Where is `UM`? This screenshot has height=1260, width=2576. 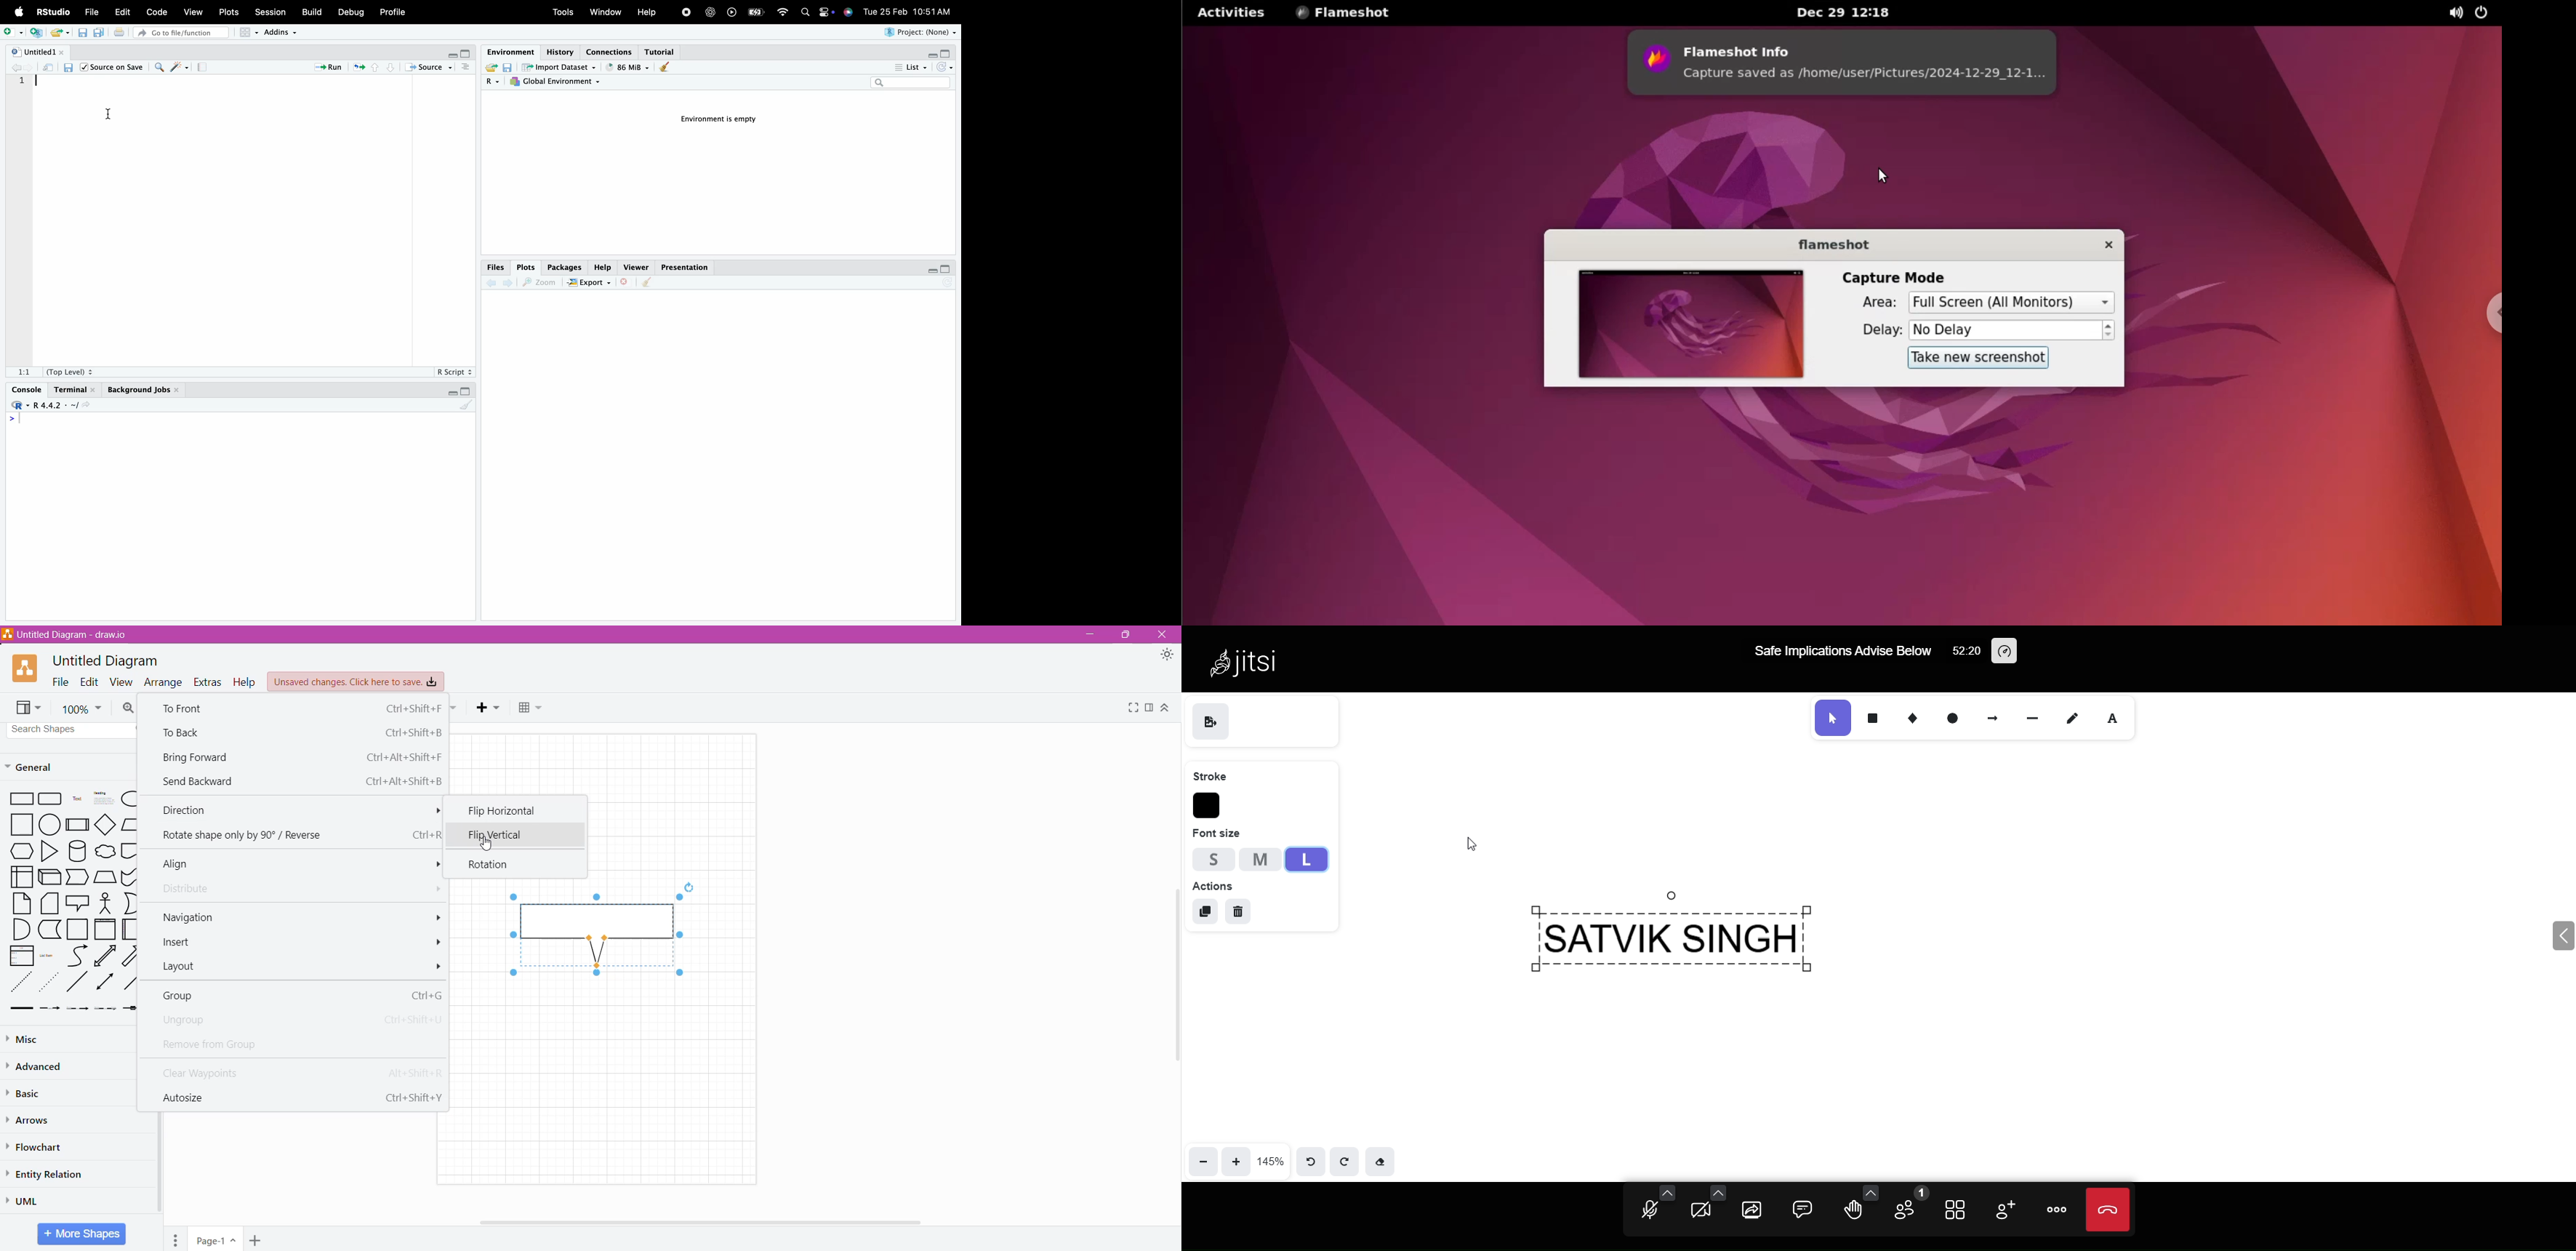 UM is located at coordinates (26, 1201).